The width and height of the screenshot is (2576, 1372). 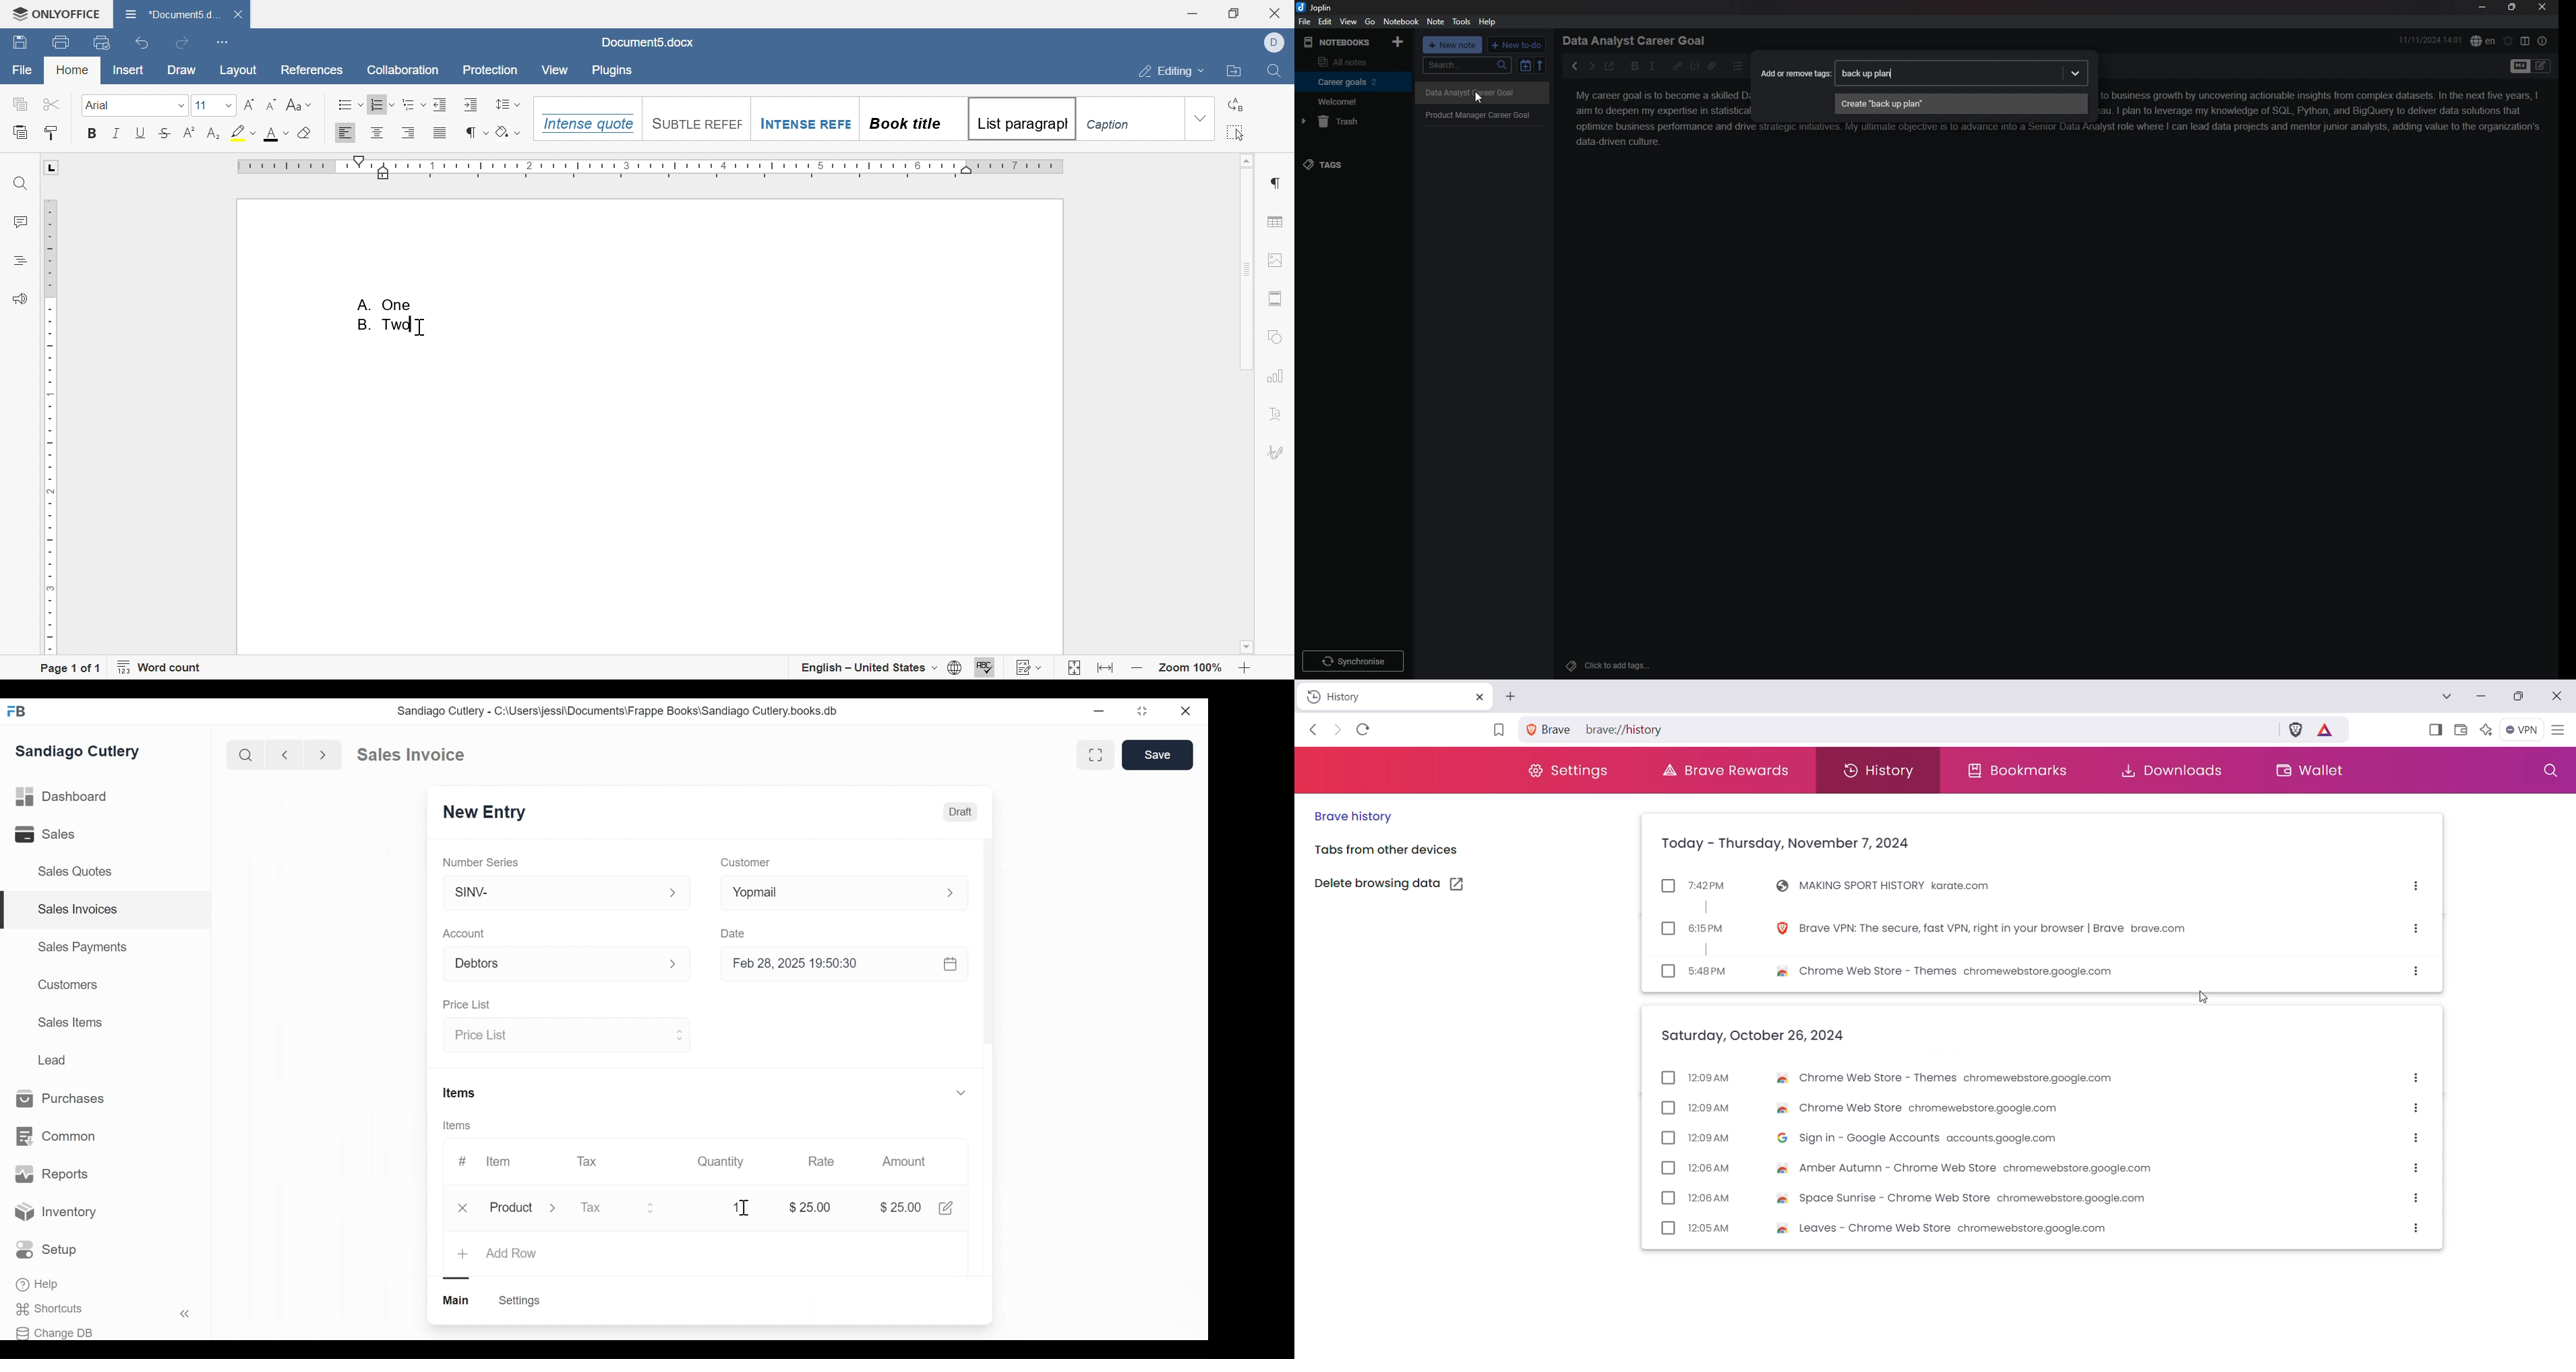 I want to click on trash, so click(x=1351, y=121).